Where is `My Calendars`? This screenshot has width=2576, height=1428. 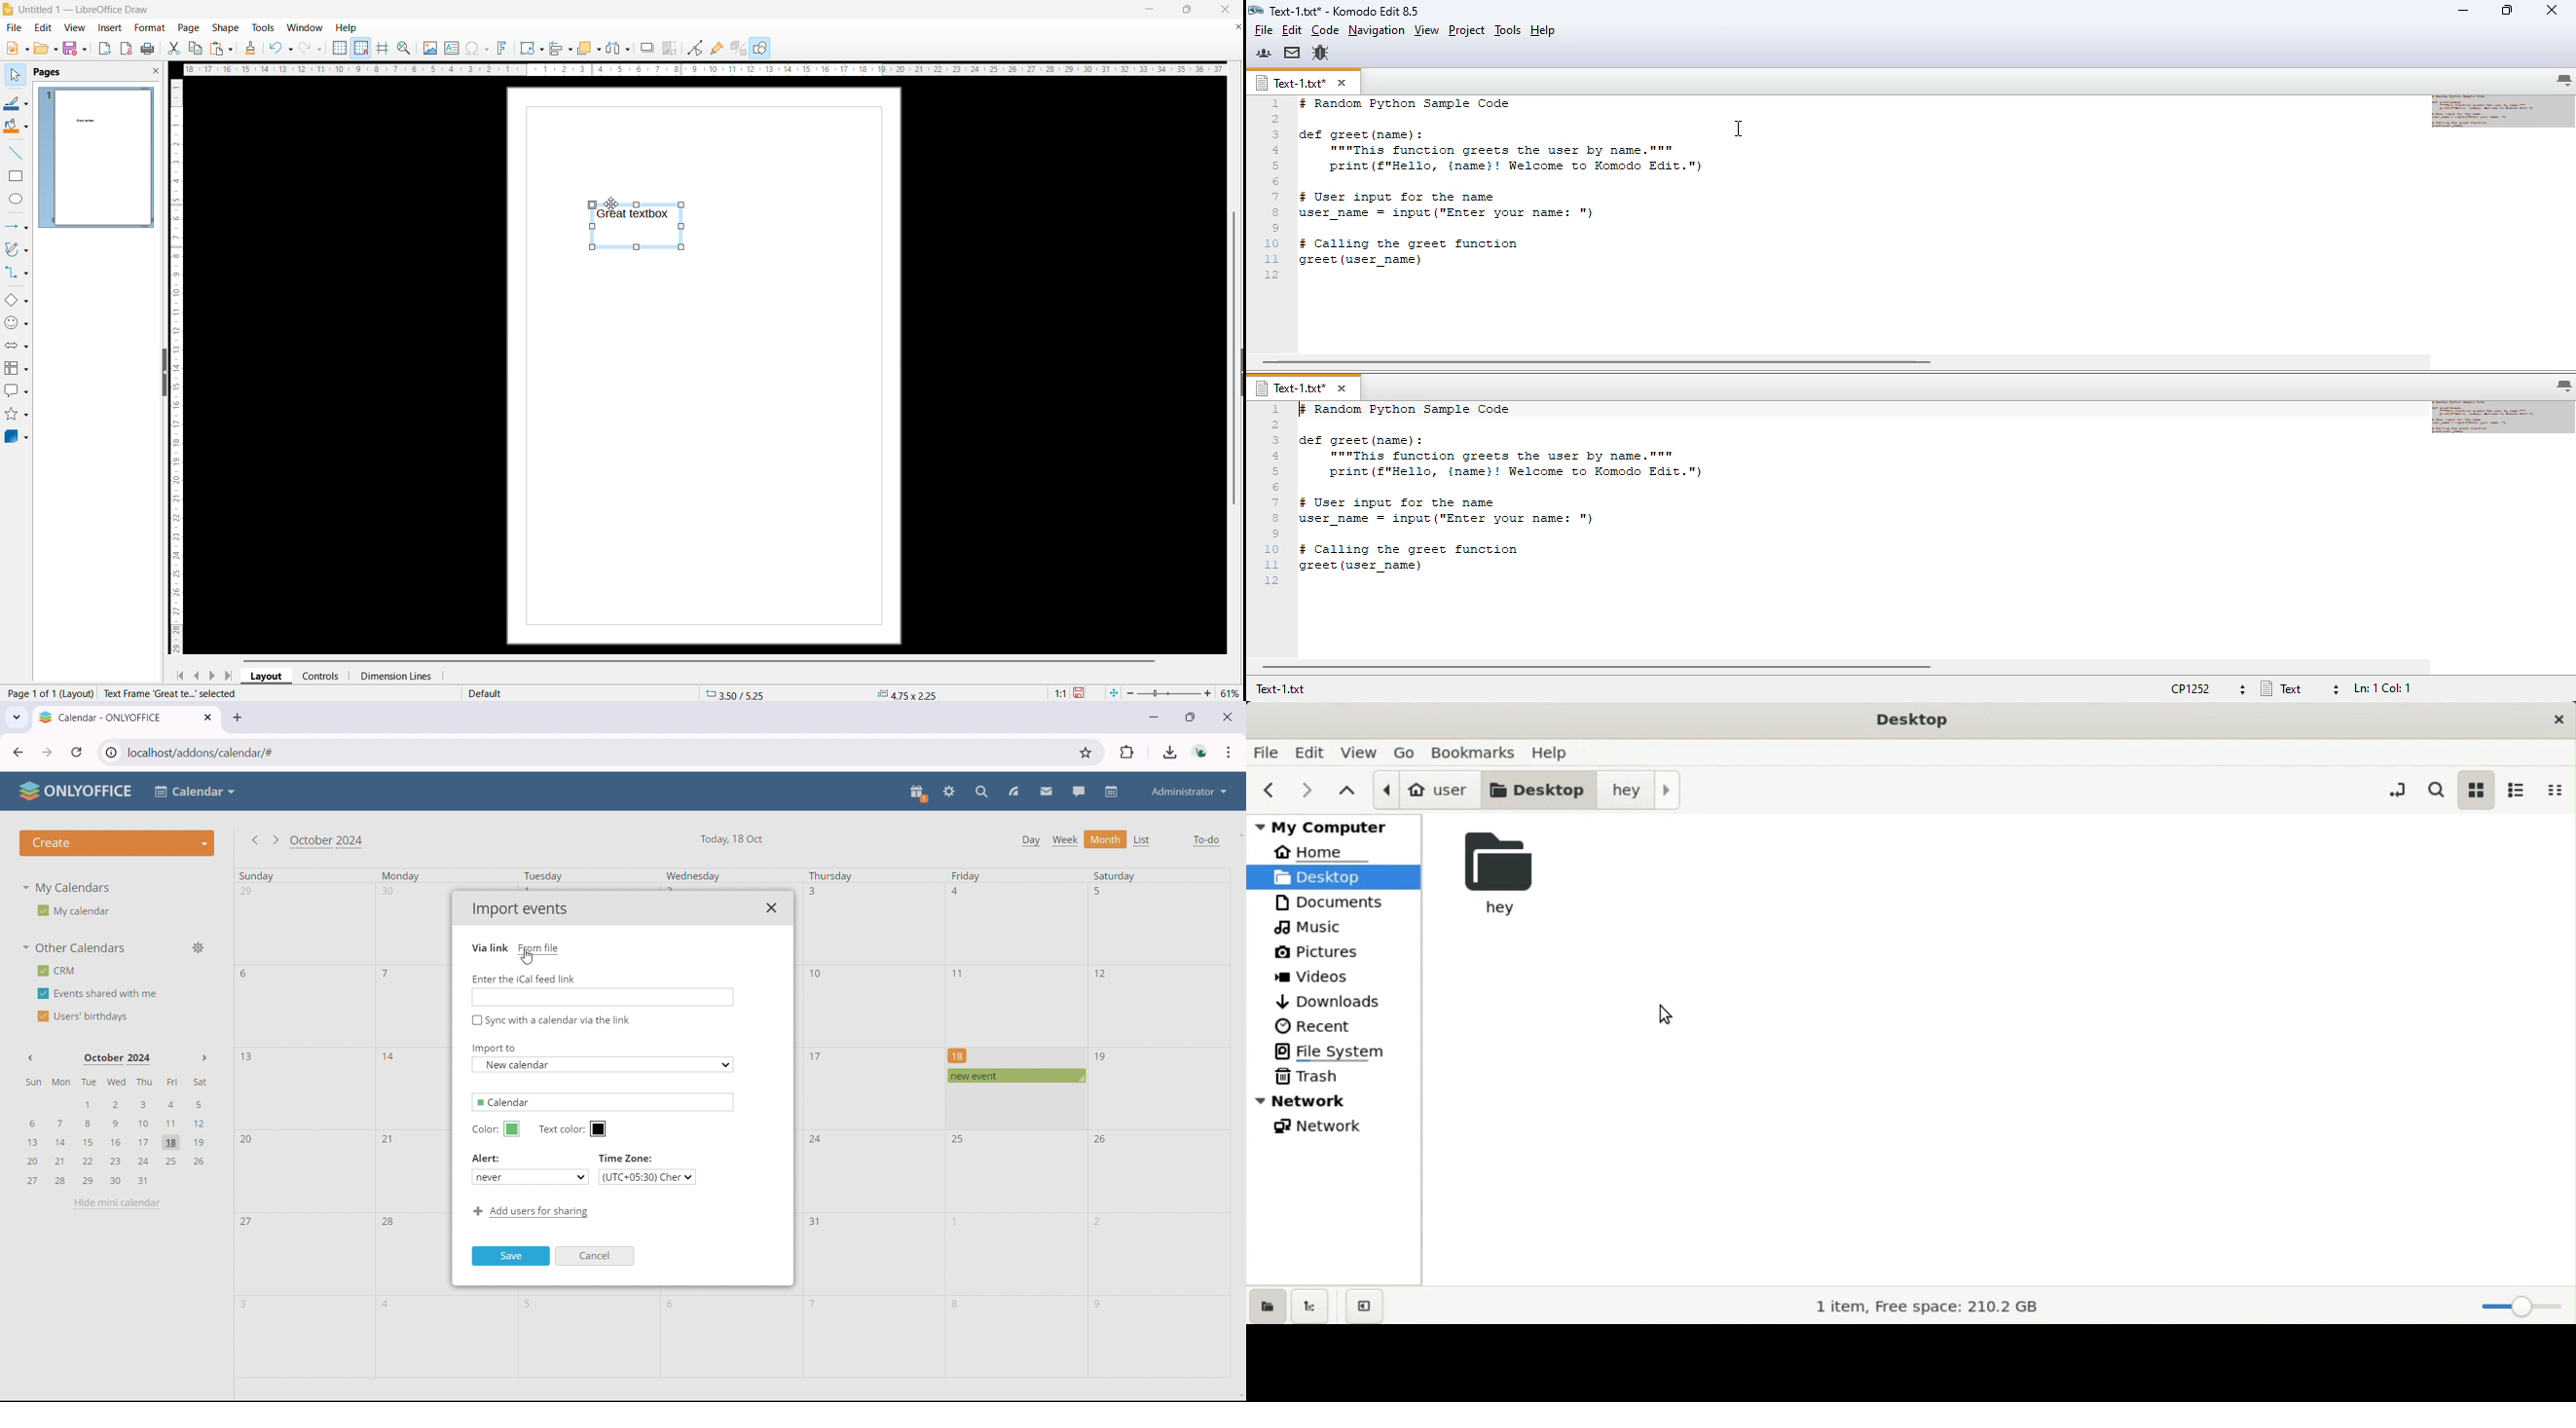 My Calendars is located at coordinates (68, 890).